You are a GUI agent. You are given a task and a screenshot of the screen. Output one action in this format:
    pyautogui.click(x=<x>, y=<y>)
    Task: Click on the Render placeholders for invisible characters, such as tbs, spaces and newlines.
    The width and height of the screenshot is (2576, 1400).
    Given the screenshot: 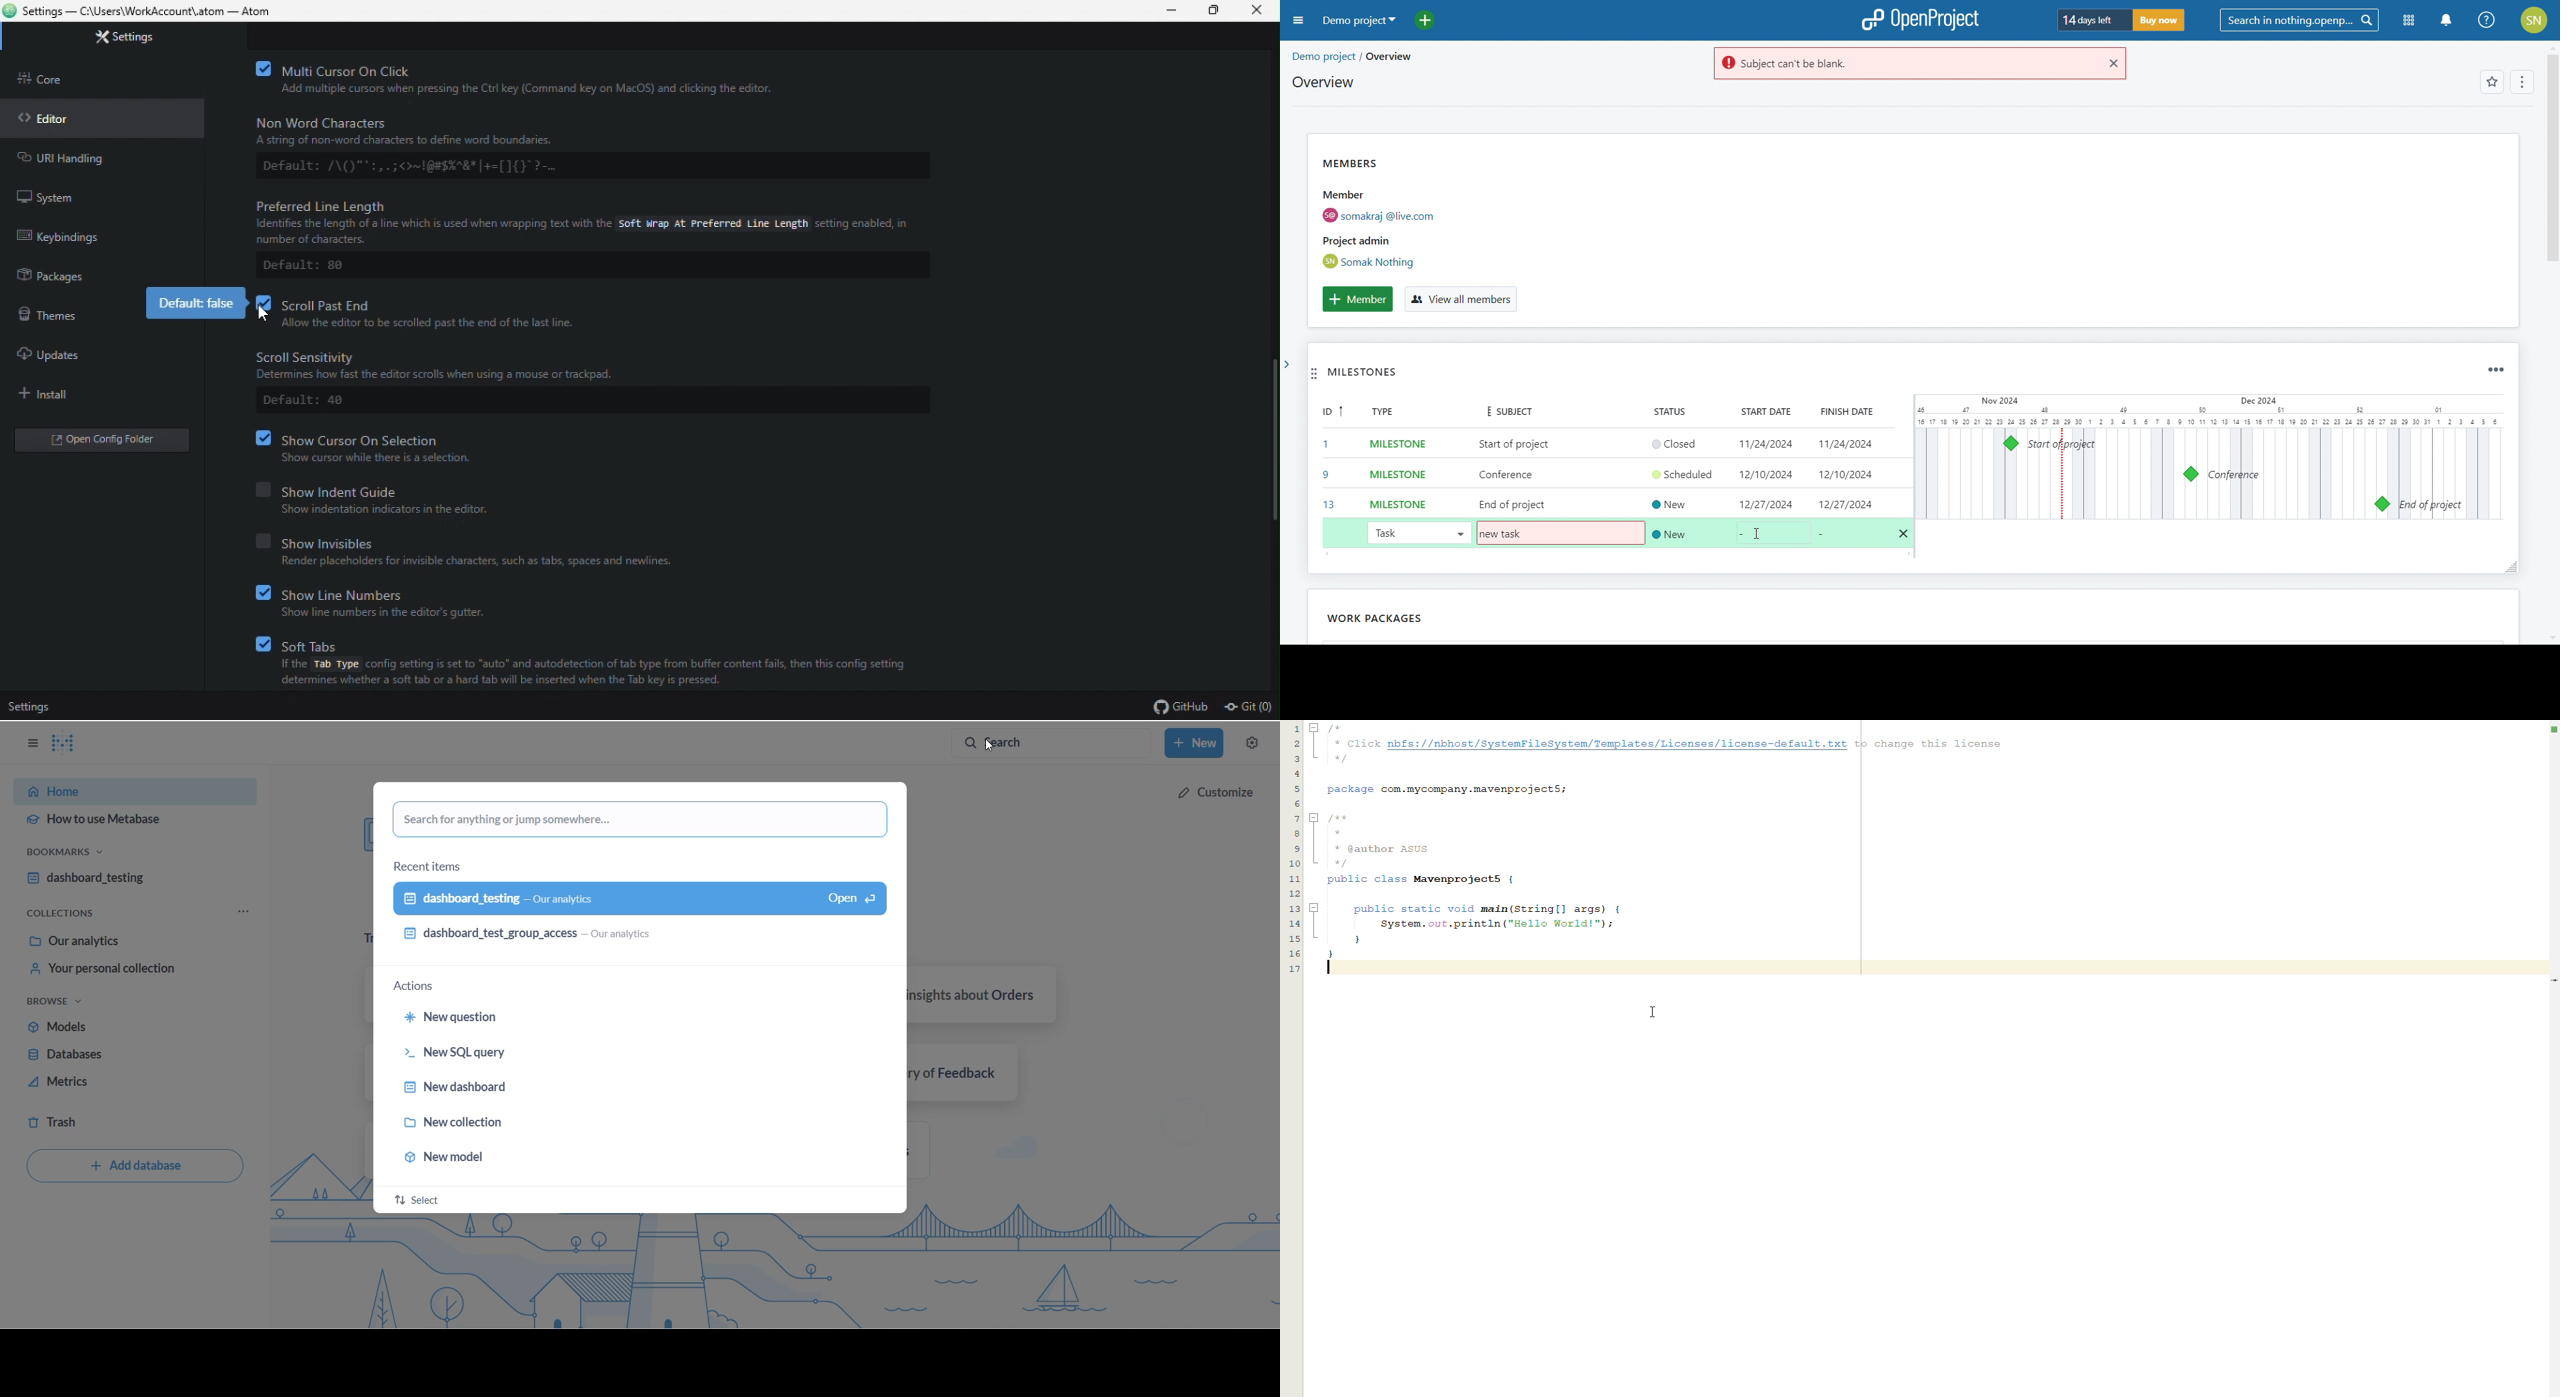 What is the action you would take?
    pyautogui.click(x=477, y=562)
    